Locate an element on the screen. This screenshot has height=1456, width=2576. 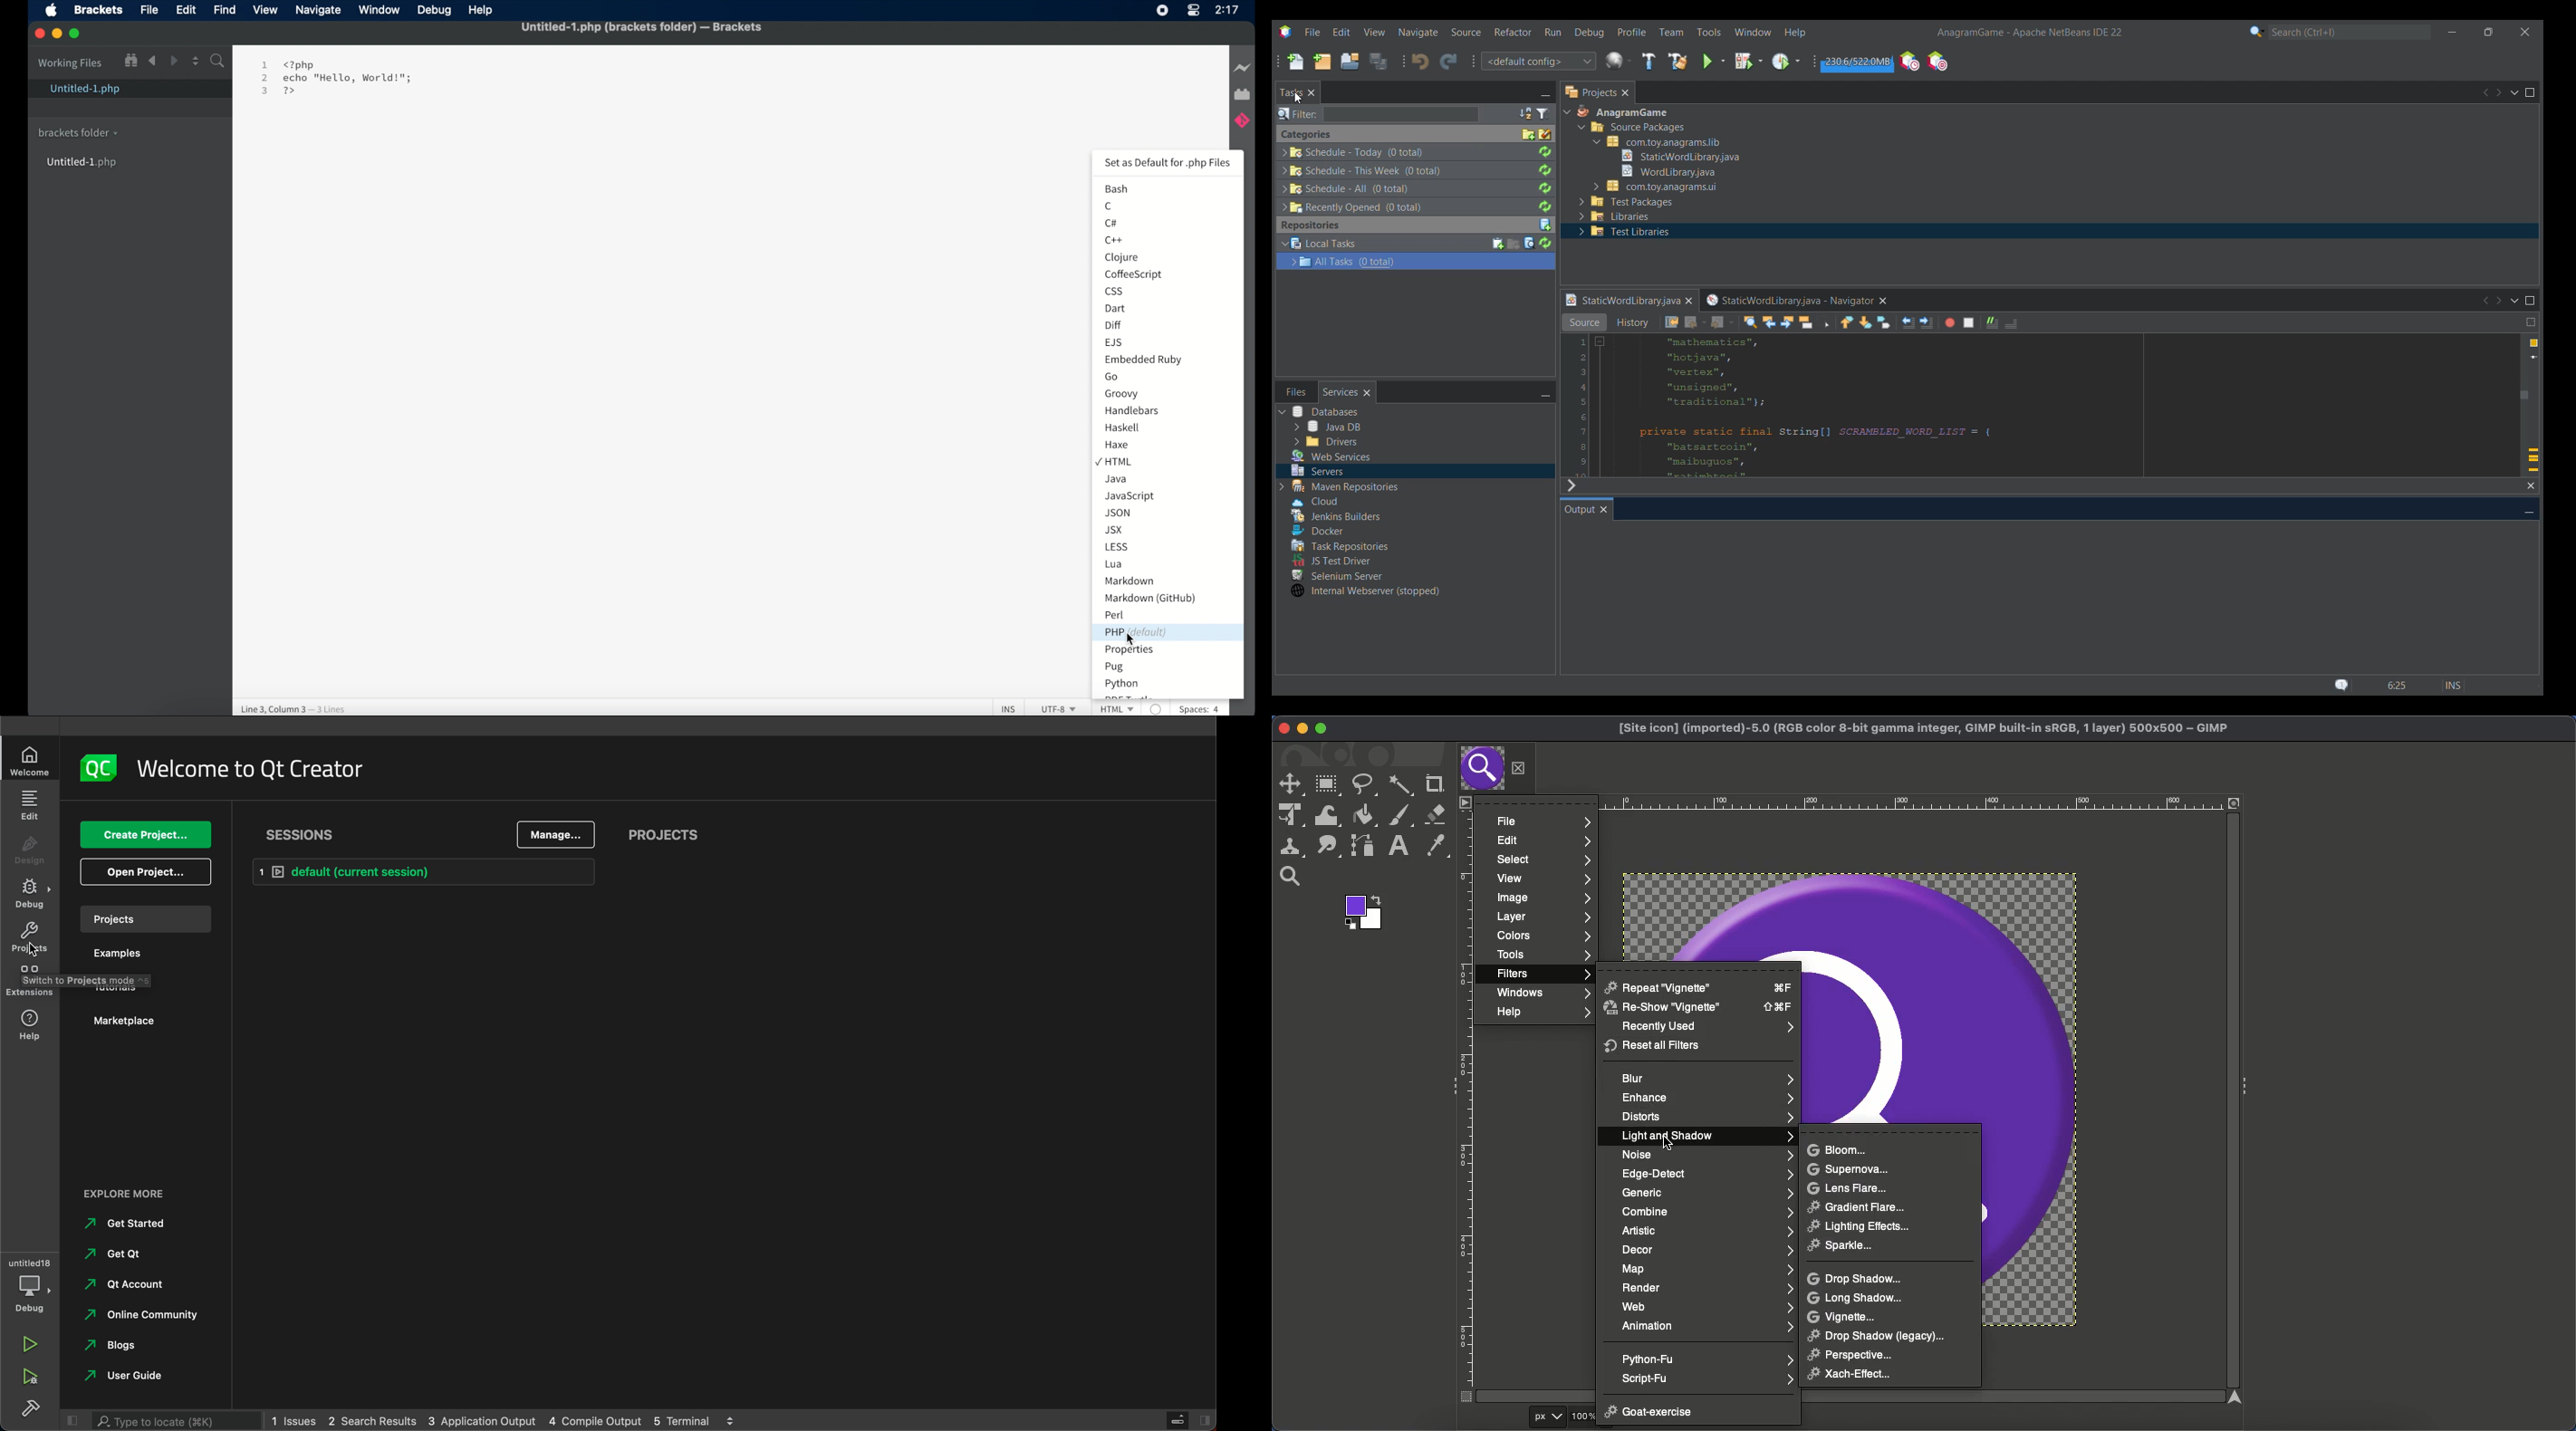
Fuzzy selector is located at coordinates (1400, 787).